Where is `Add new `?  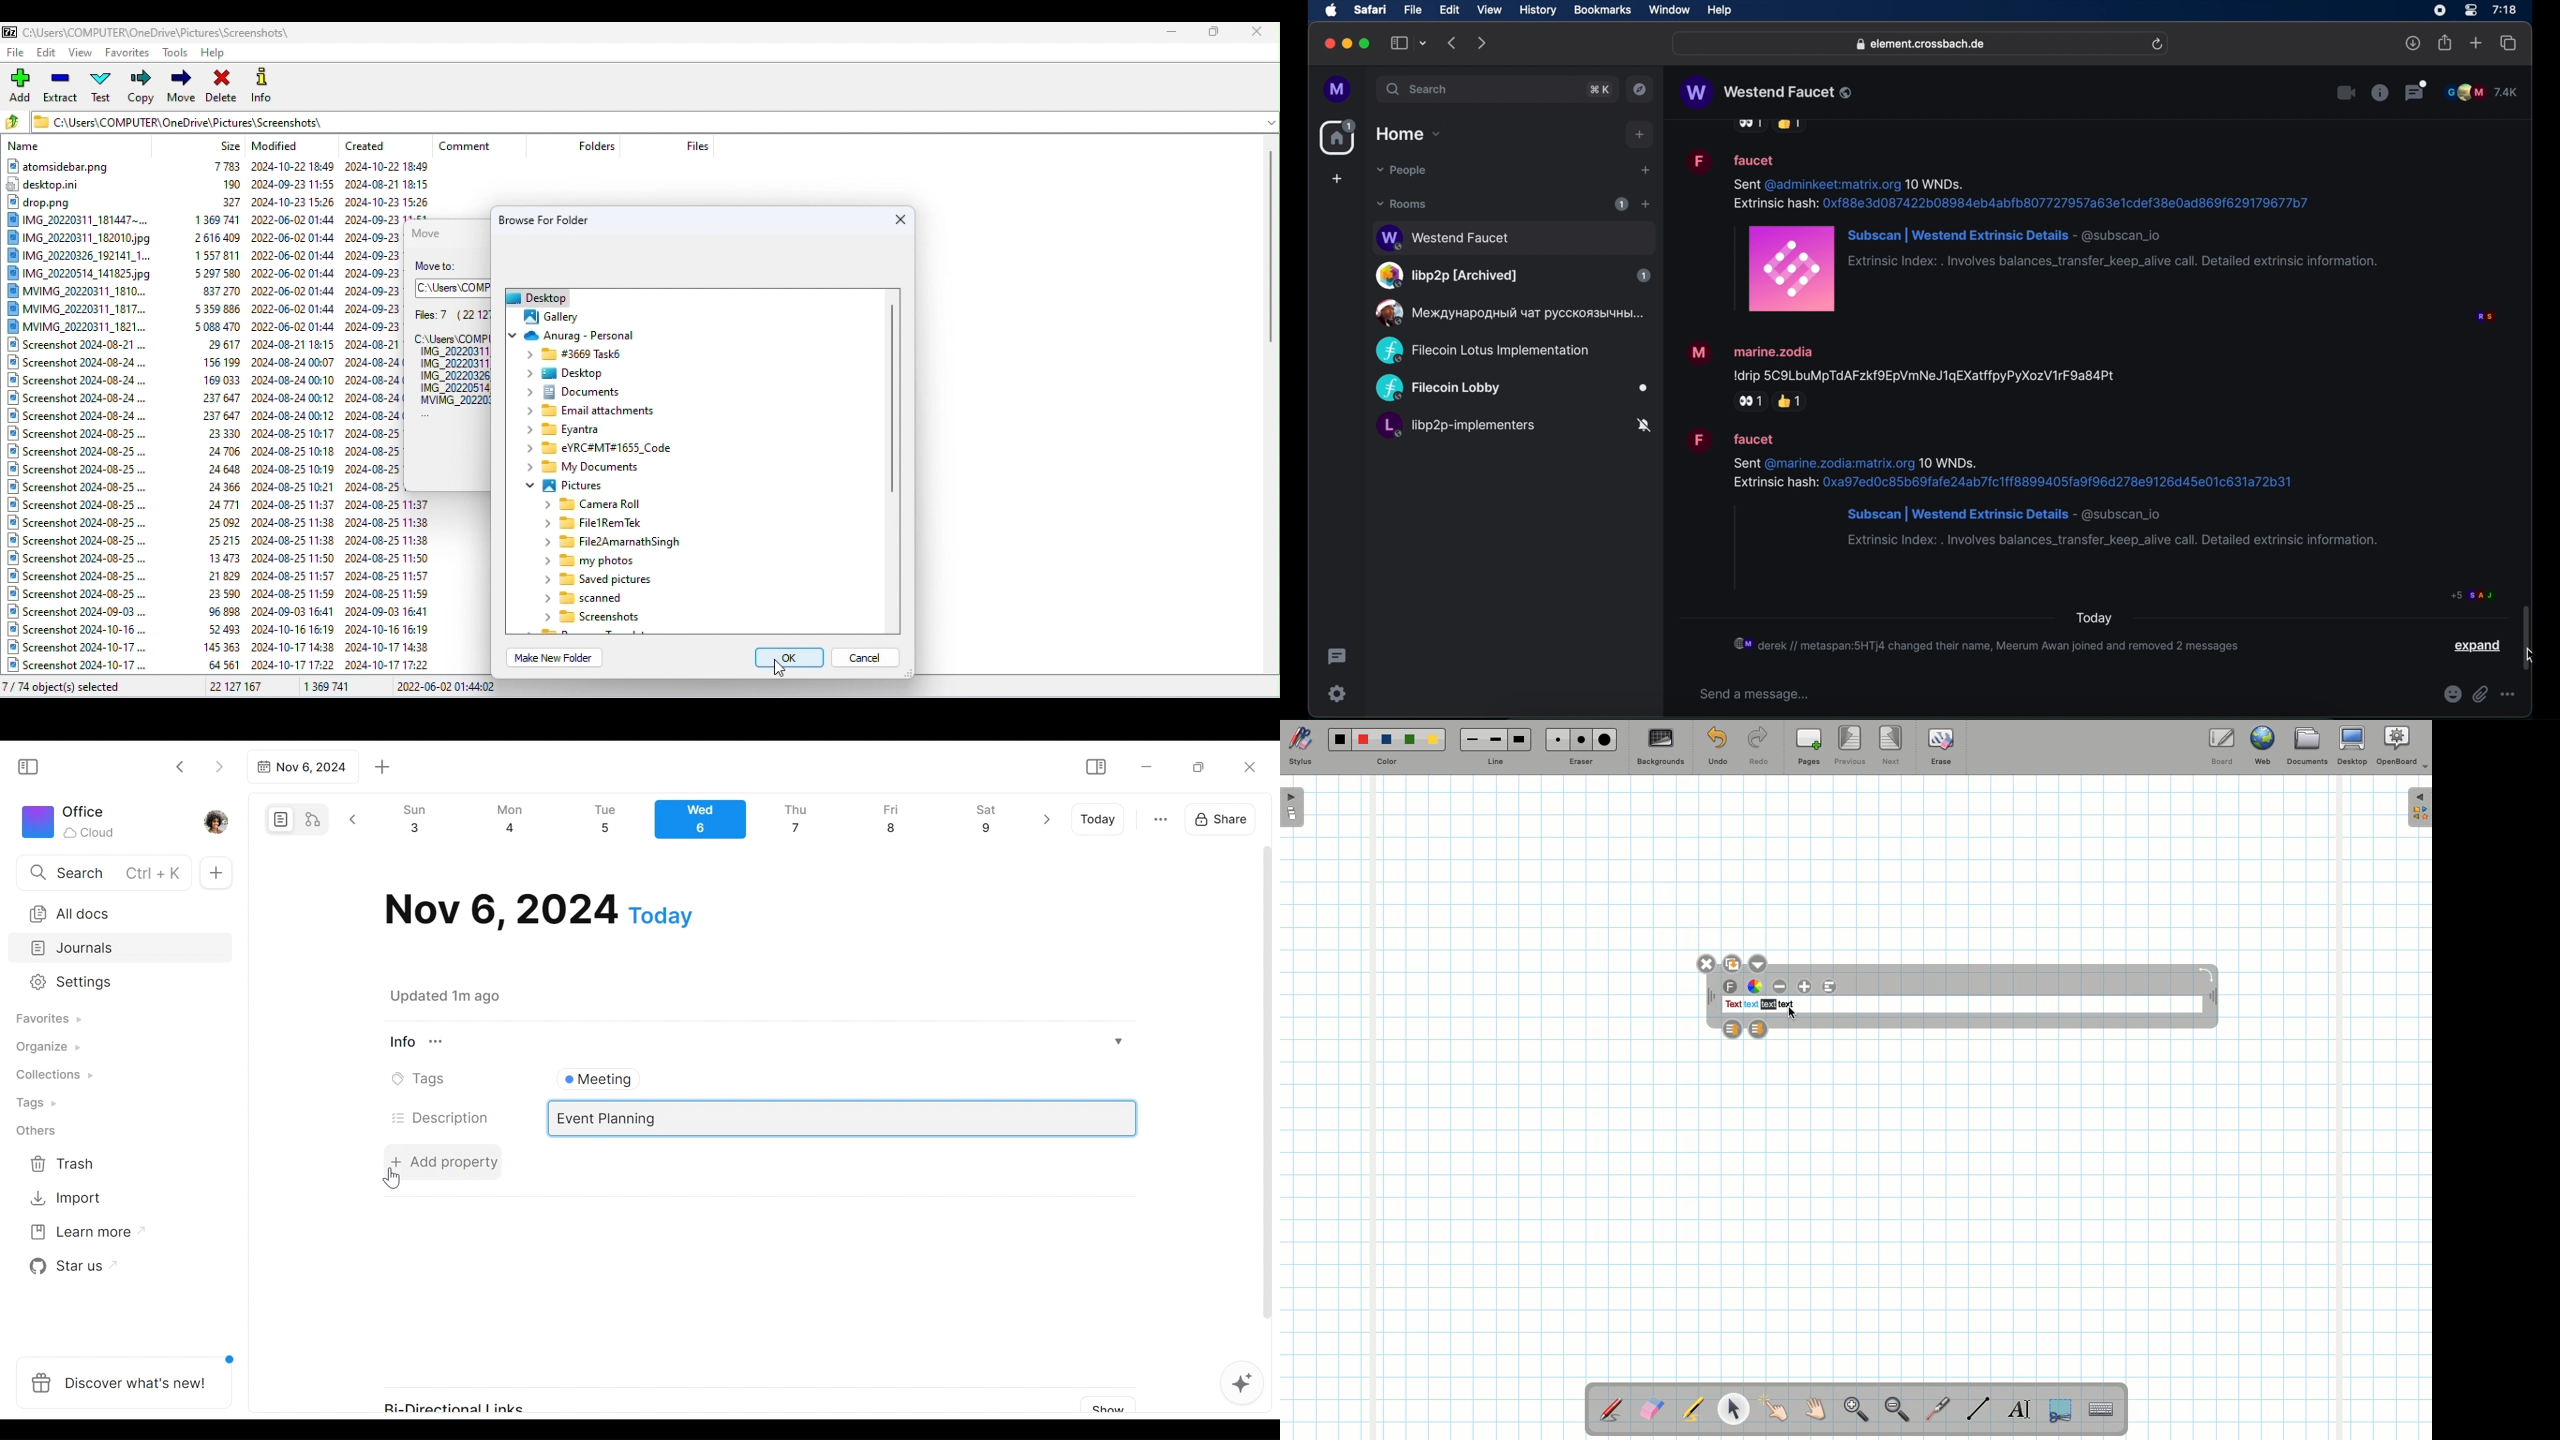 Add new  is located at coordinates (215, 873).